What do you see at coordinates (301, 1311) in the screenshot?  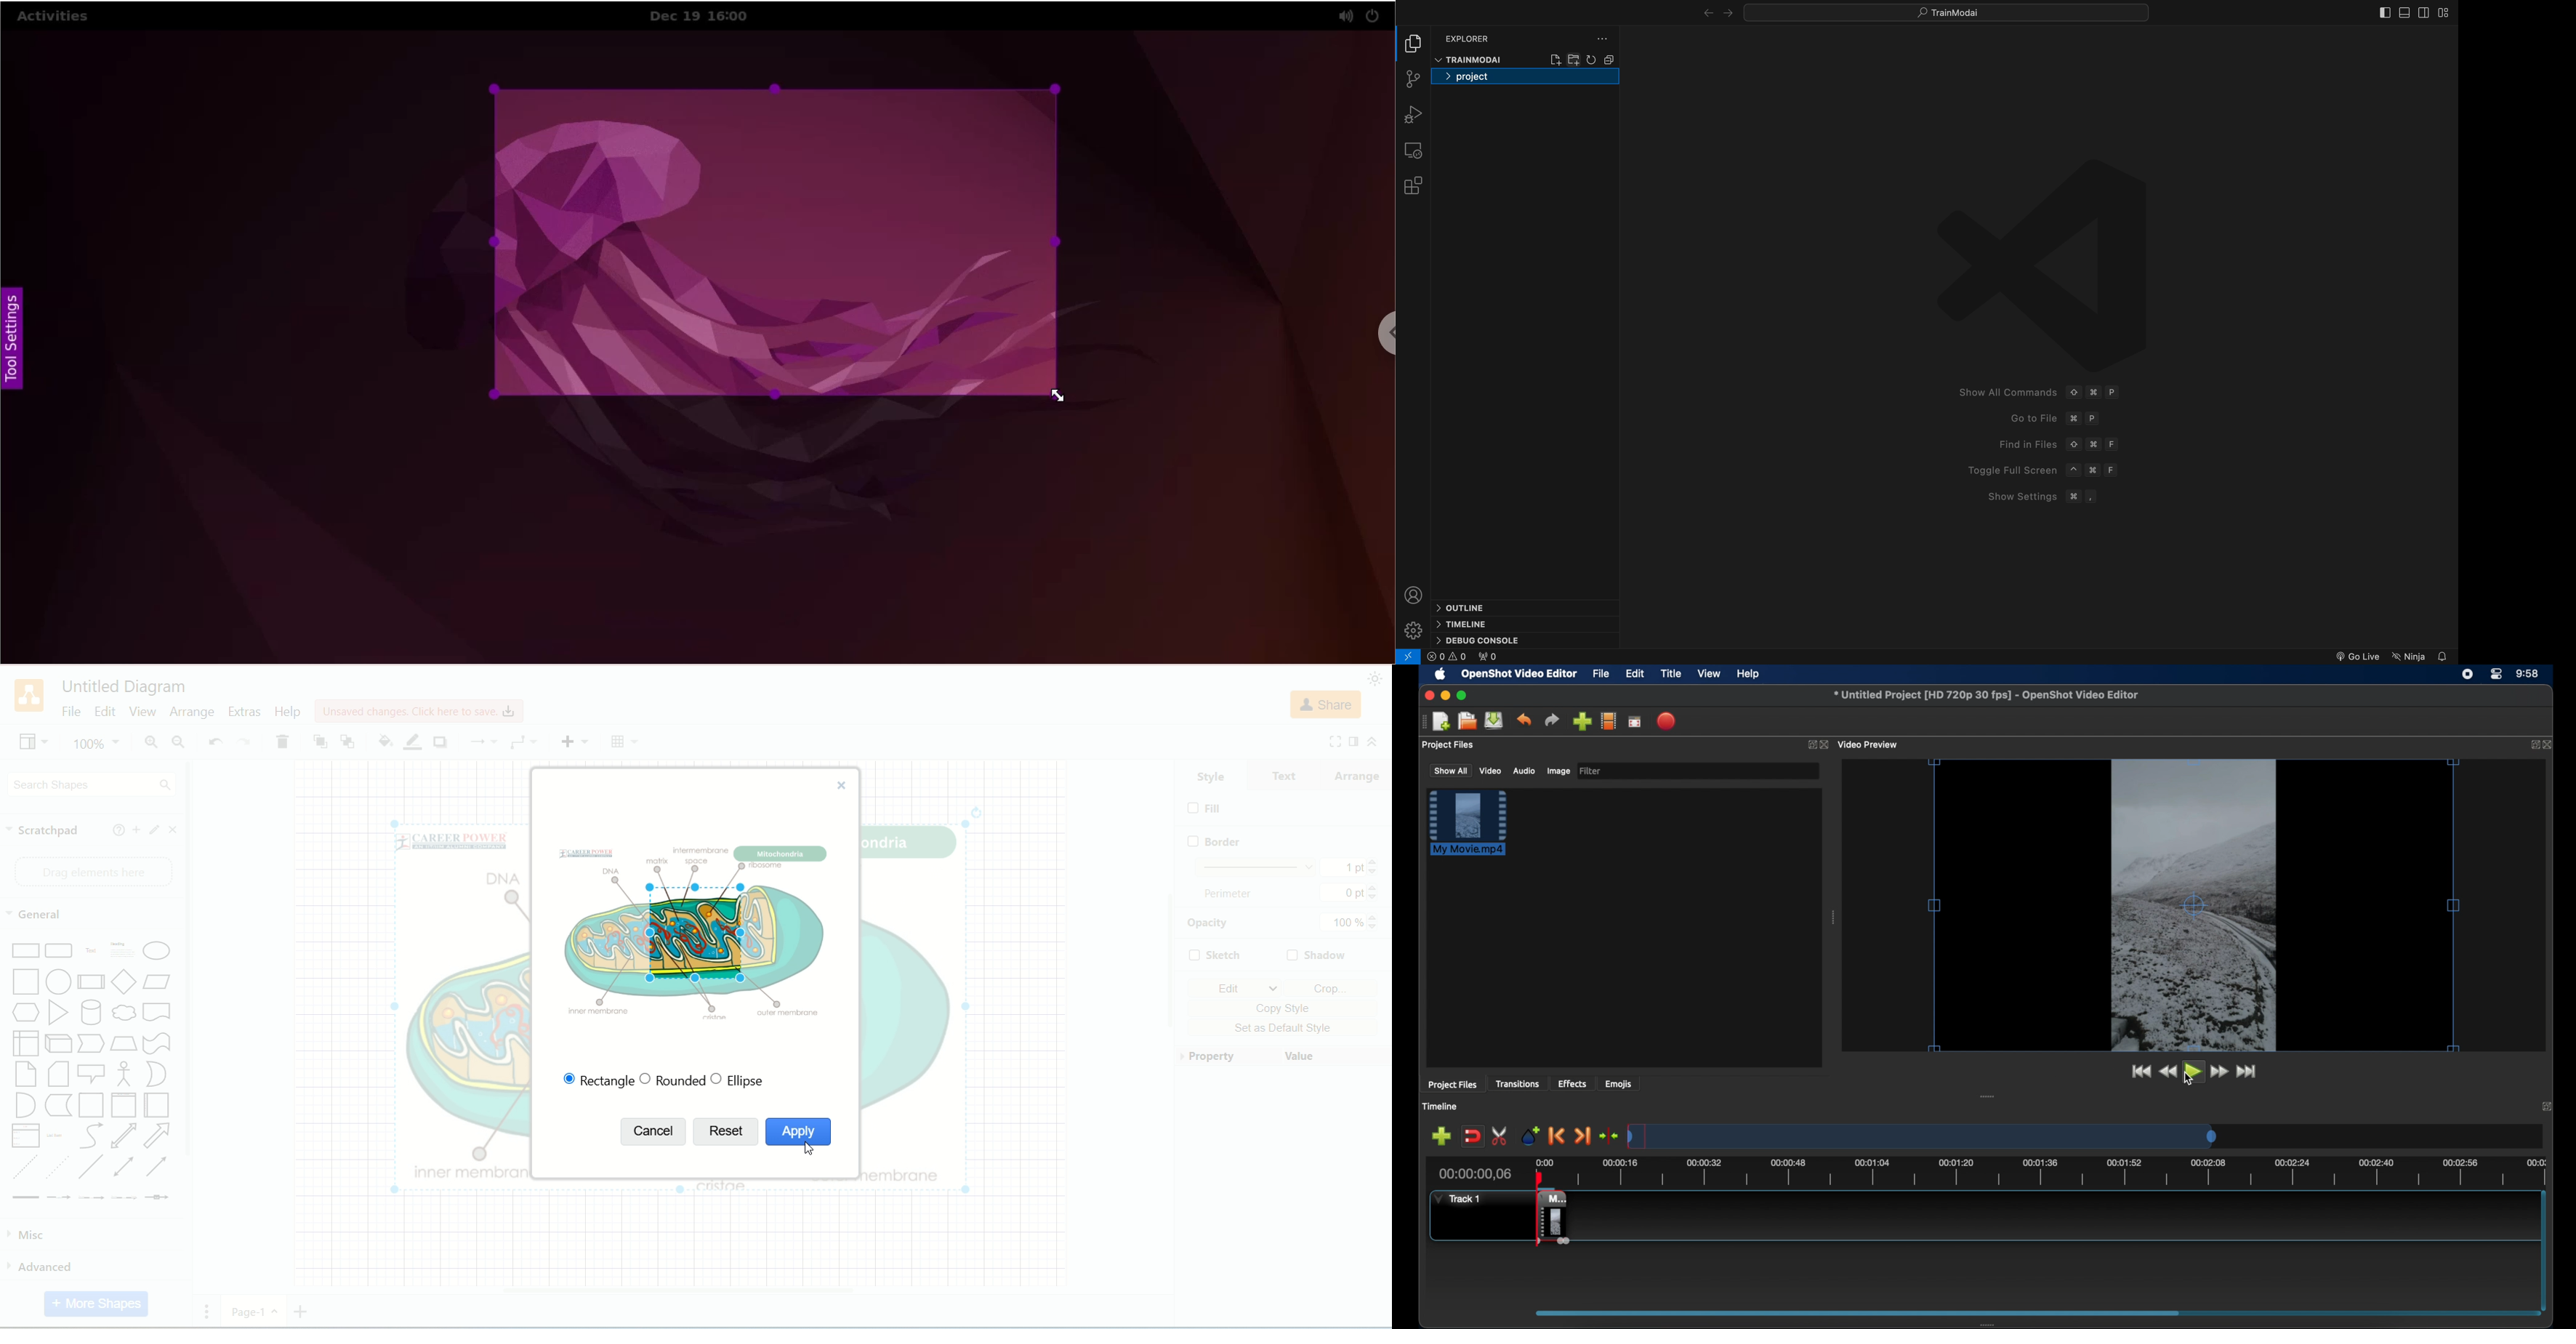 I see `insert page` at bounding box center [301, 1311].